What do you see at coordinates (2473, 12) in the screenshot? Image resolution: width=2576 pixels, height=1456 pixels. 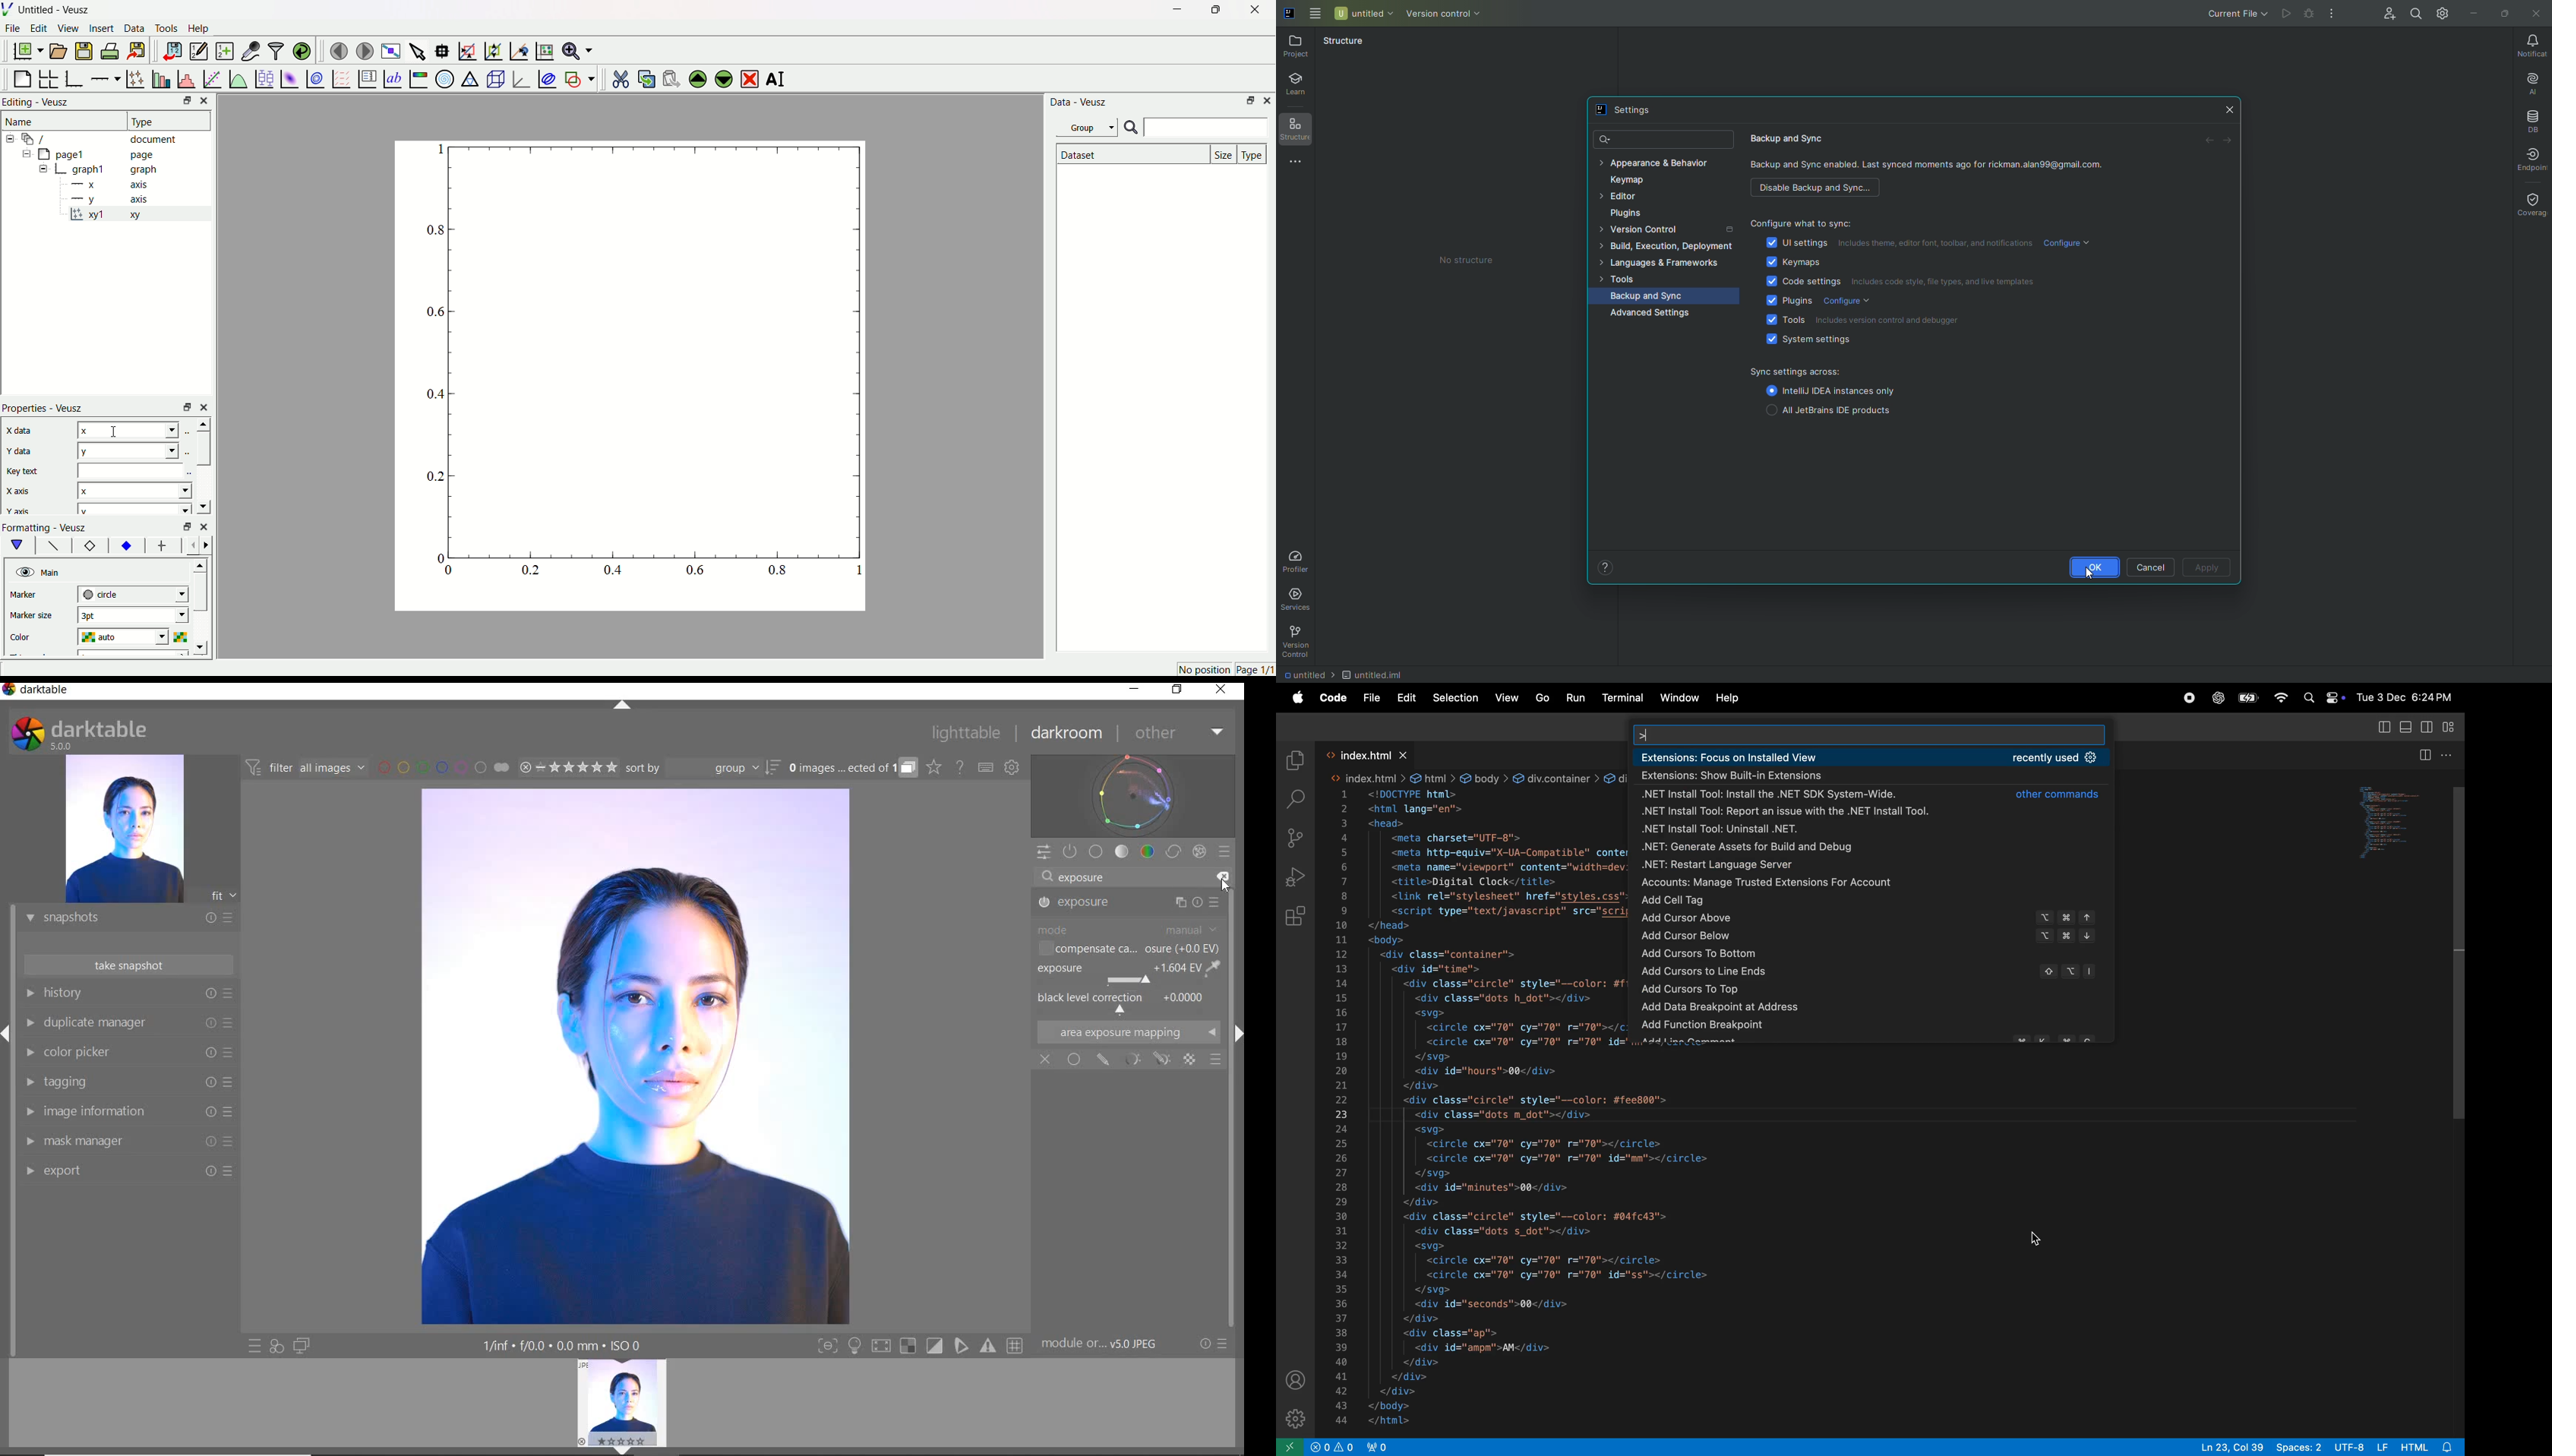 I see `Minimize` at bounding box center [2473, 12].